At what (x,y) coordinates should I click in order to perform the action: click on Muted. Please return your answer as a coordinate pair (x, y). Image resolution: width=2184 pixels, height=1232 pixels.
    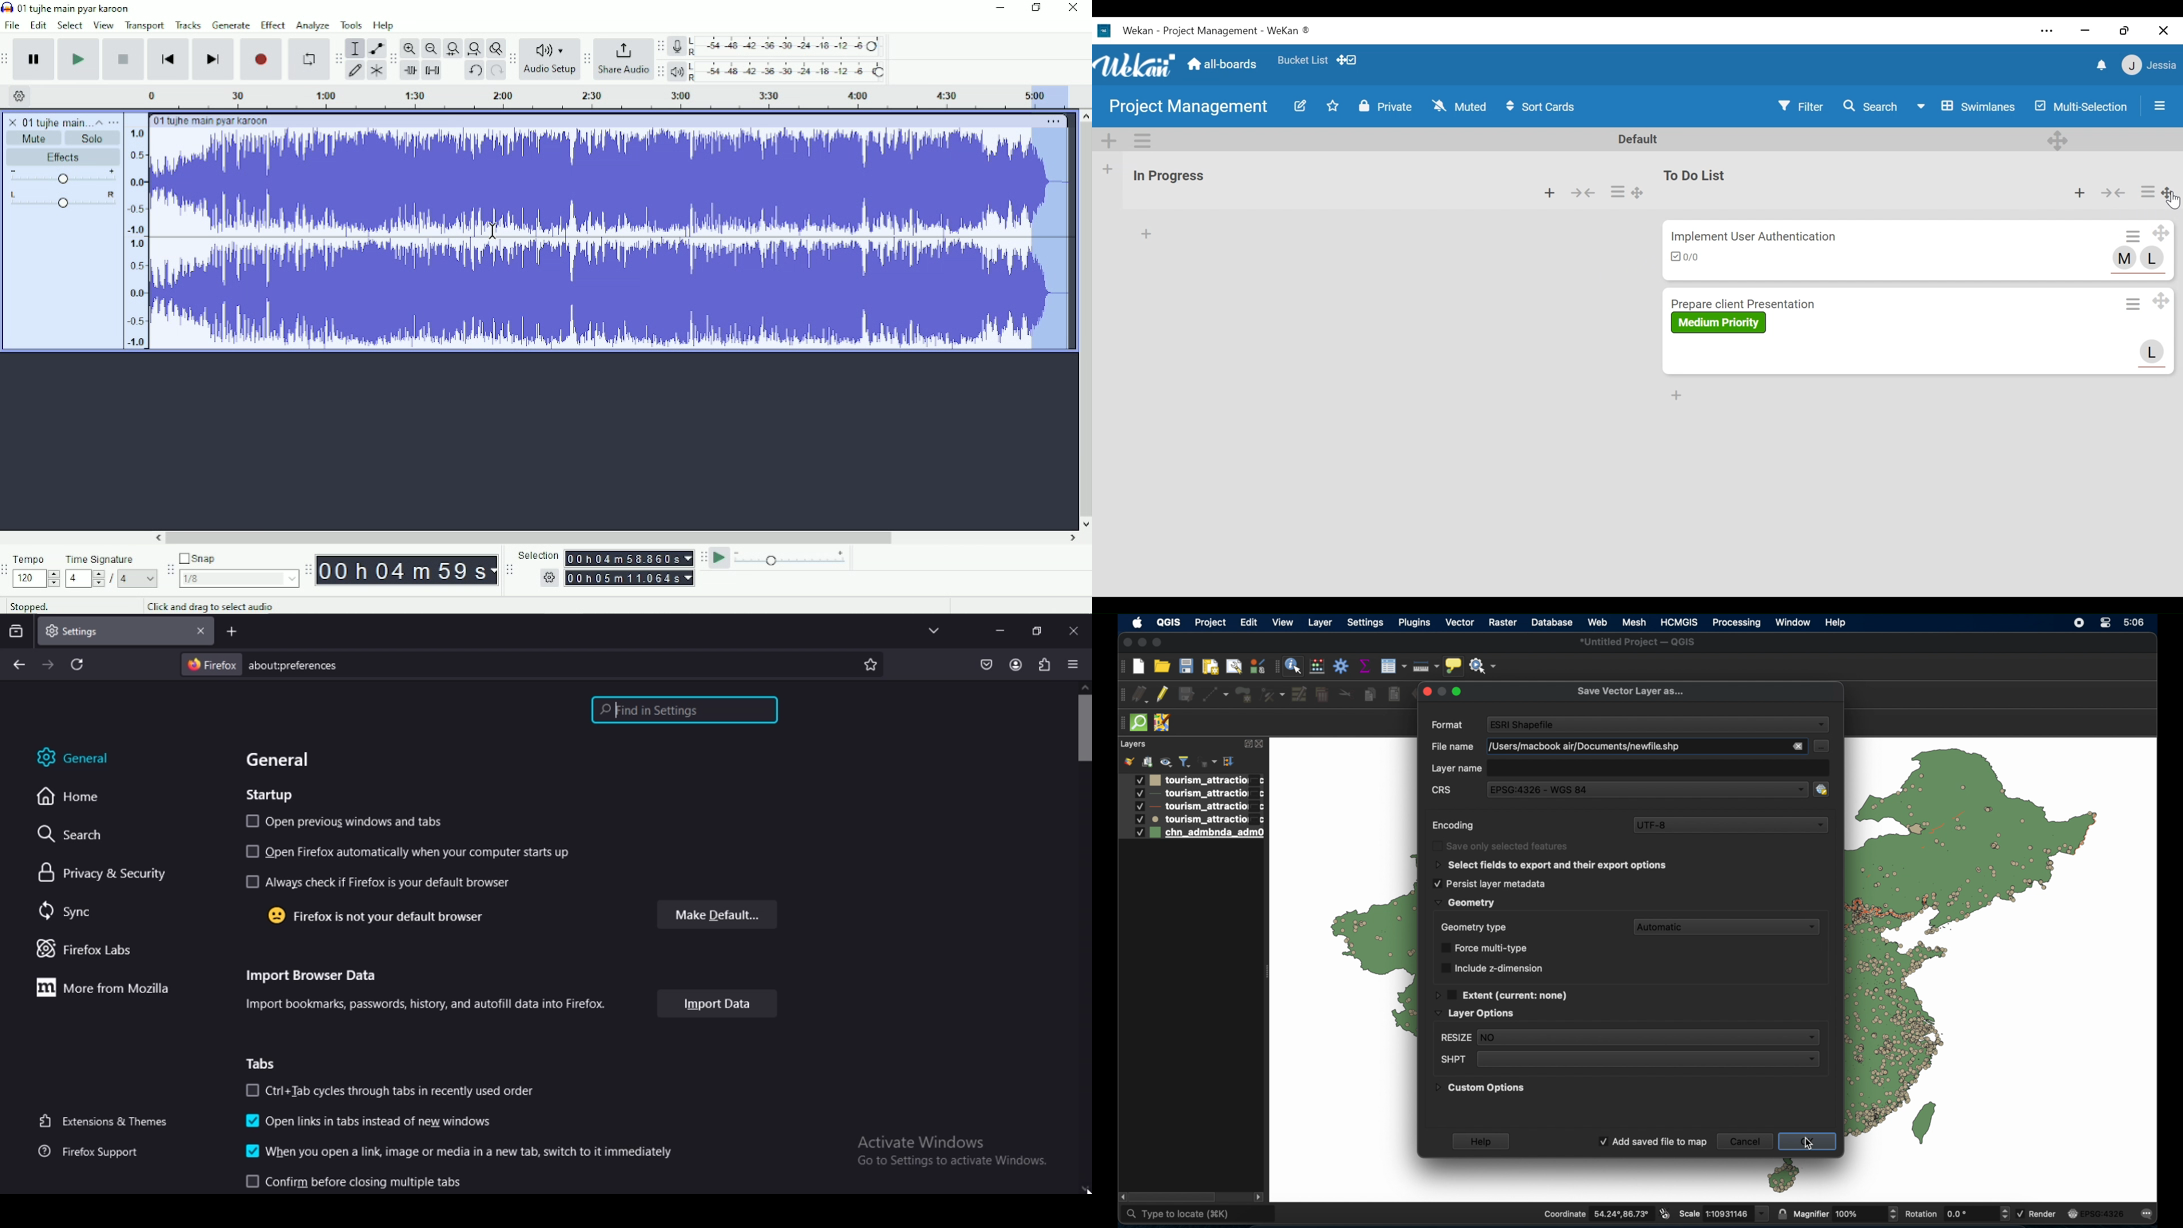
    Looking at the image, I should click on (1462, 106).